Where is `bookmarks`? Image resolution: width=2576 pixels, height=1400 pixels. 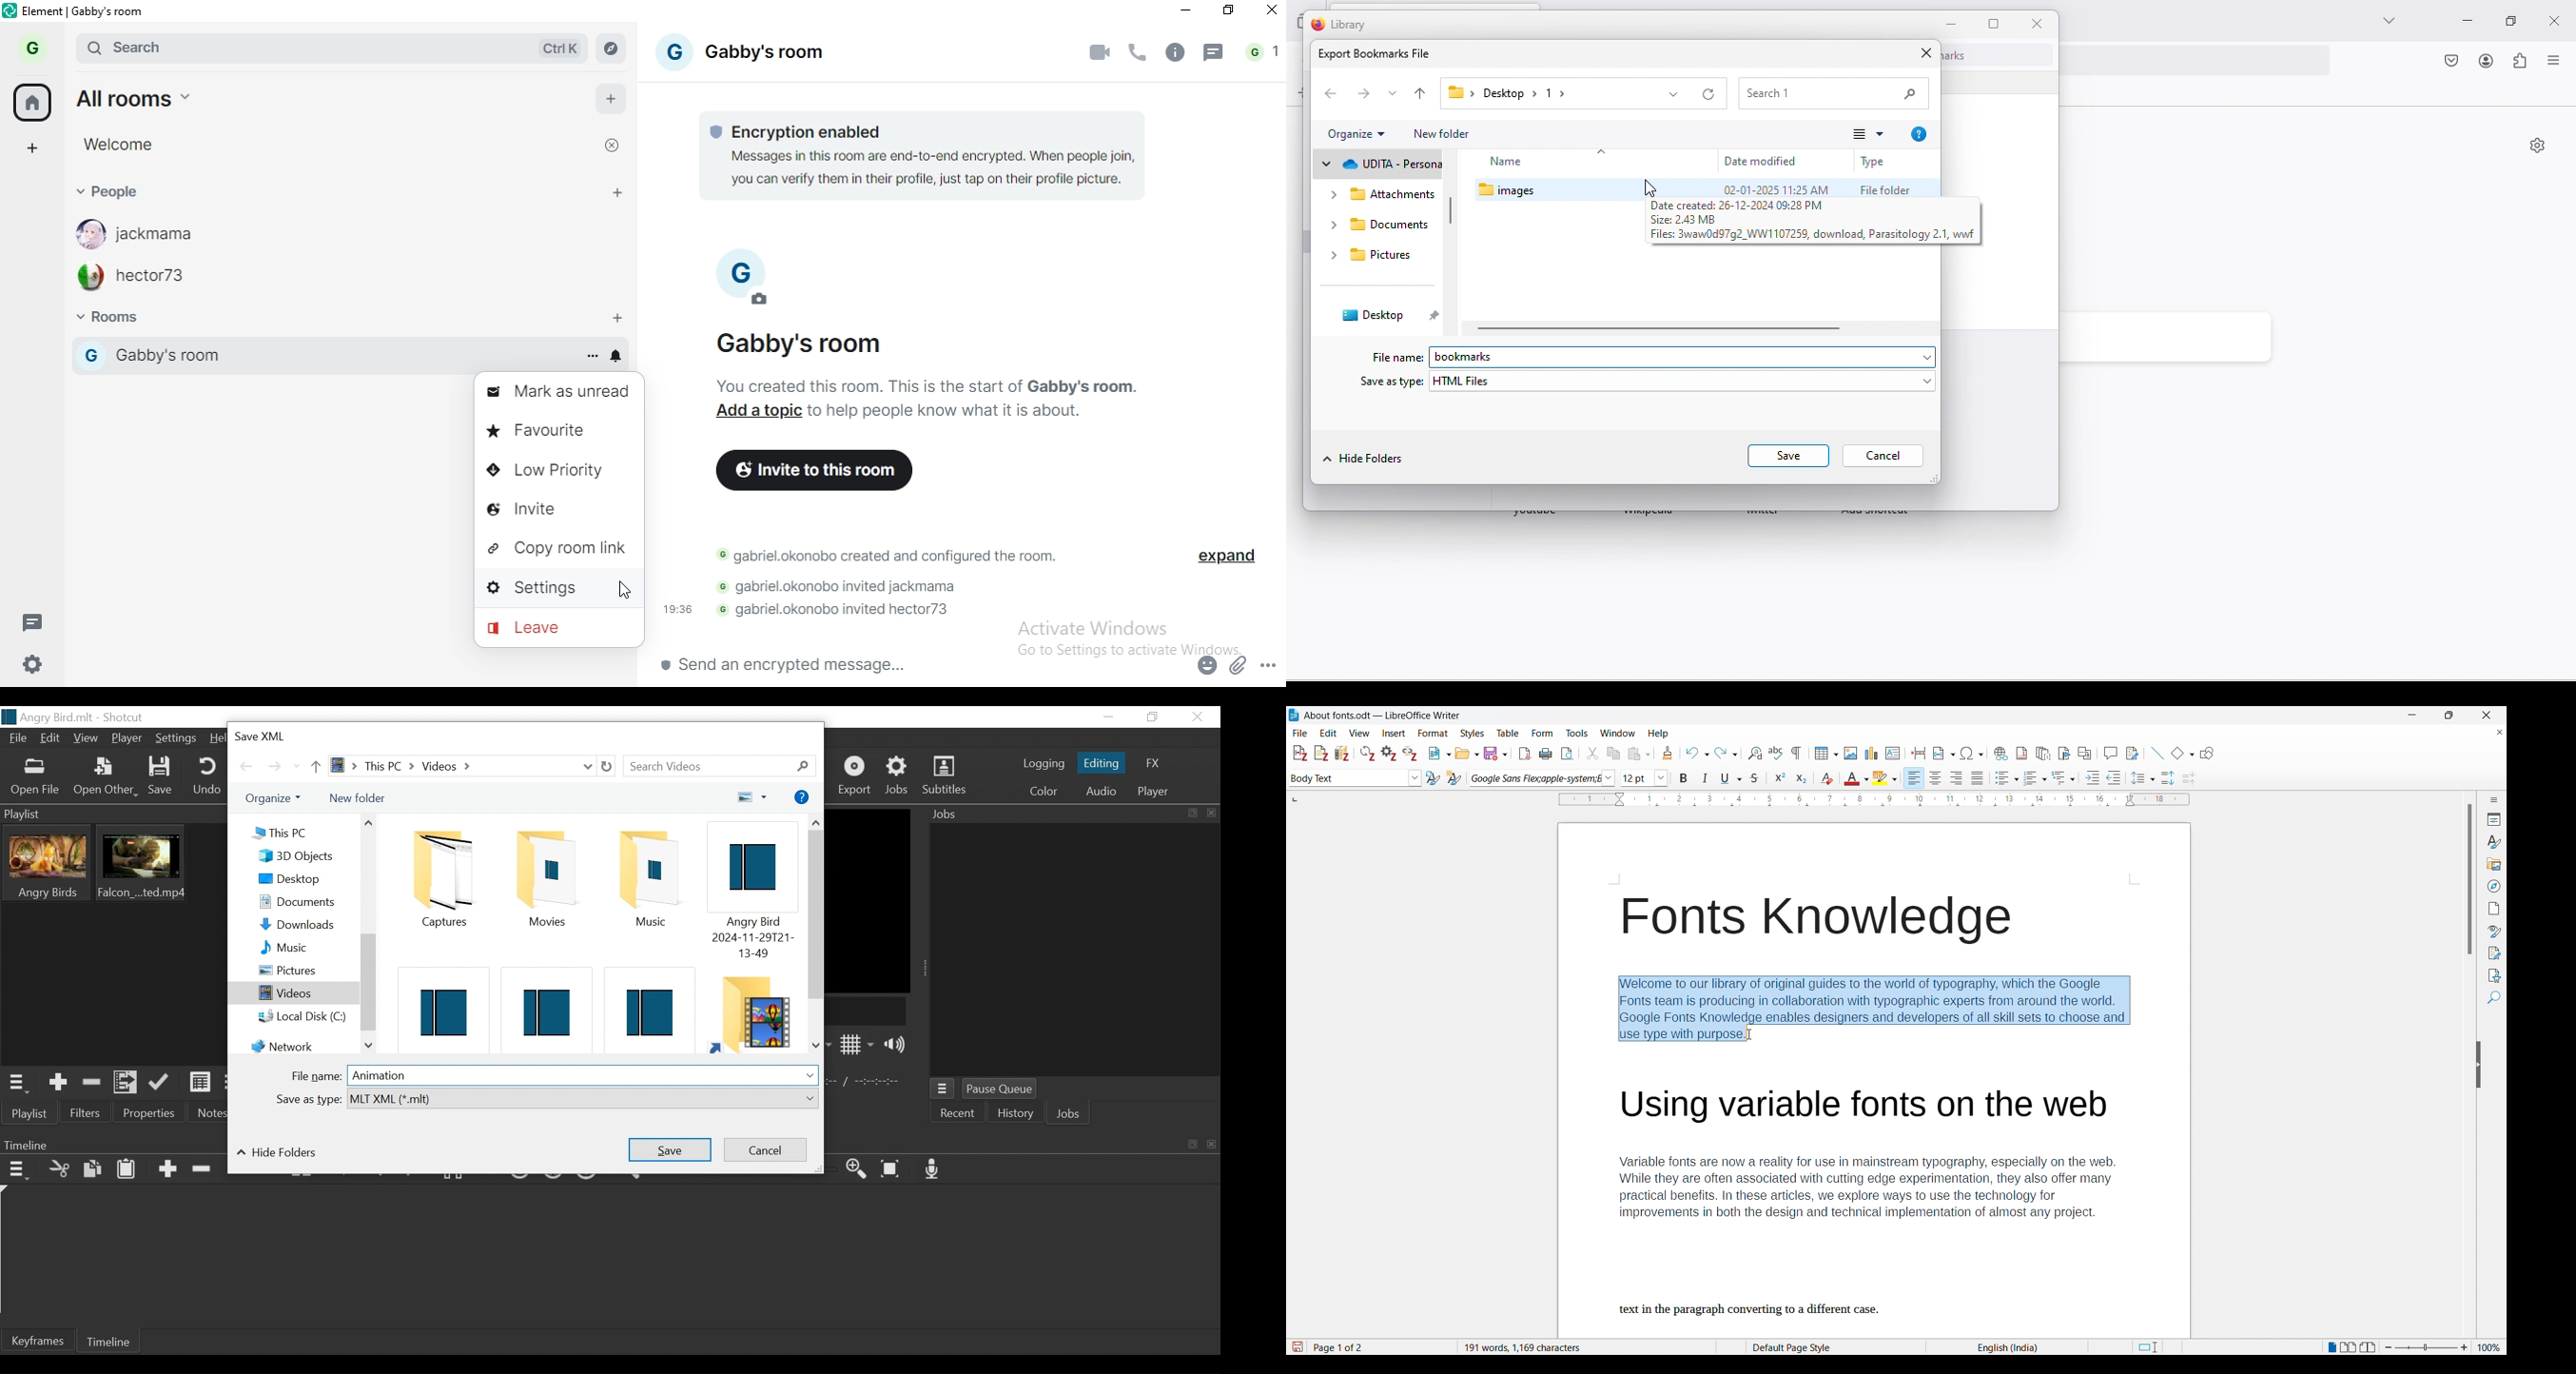 bookmarks is located at coordinates (1686, 358).